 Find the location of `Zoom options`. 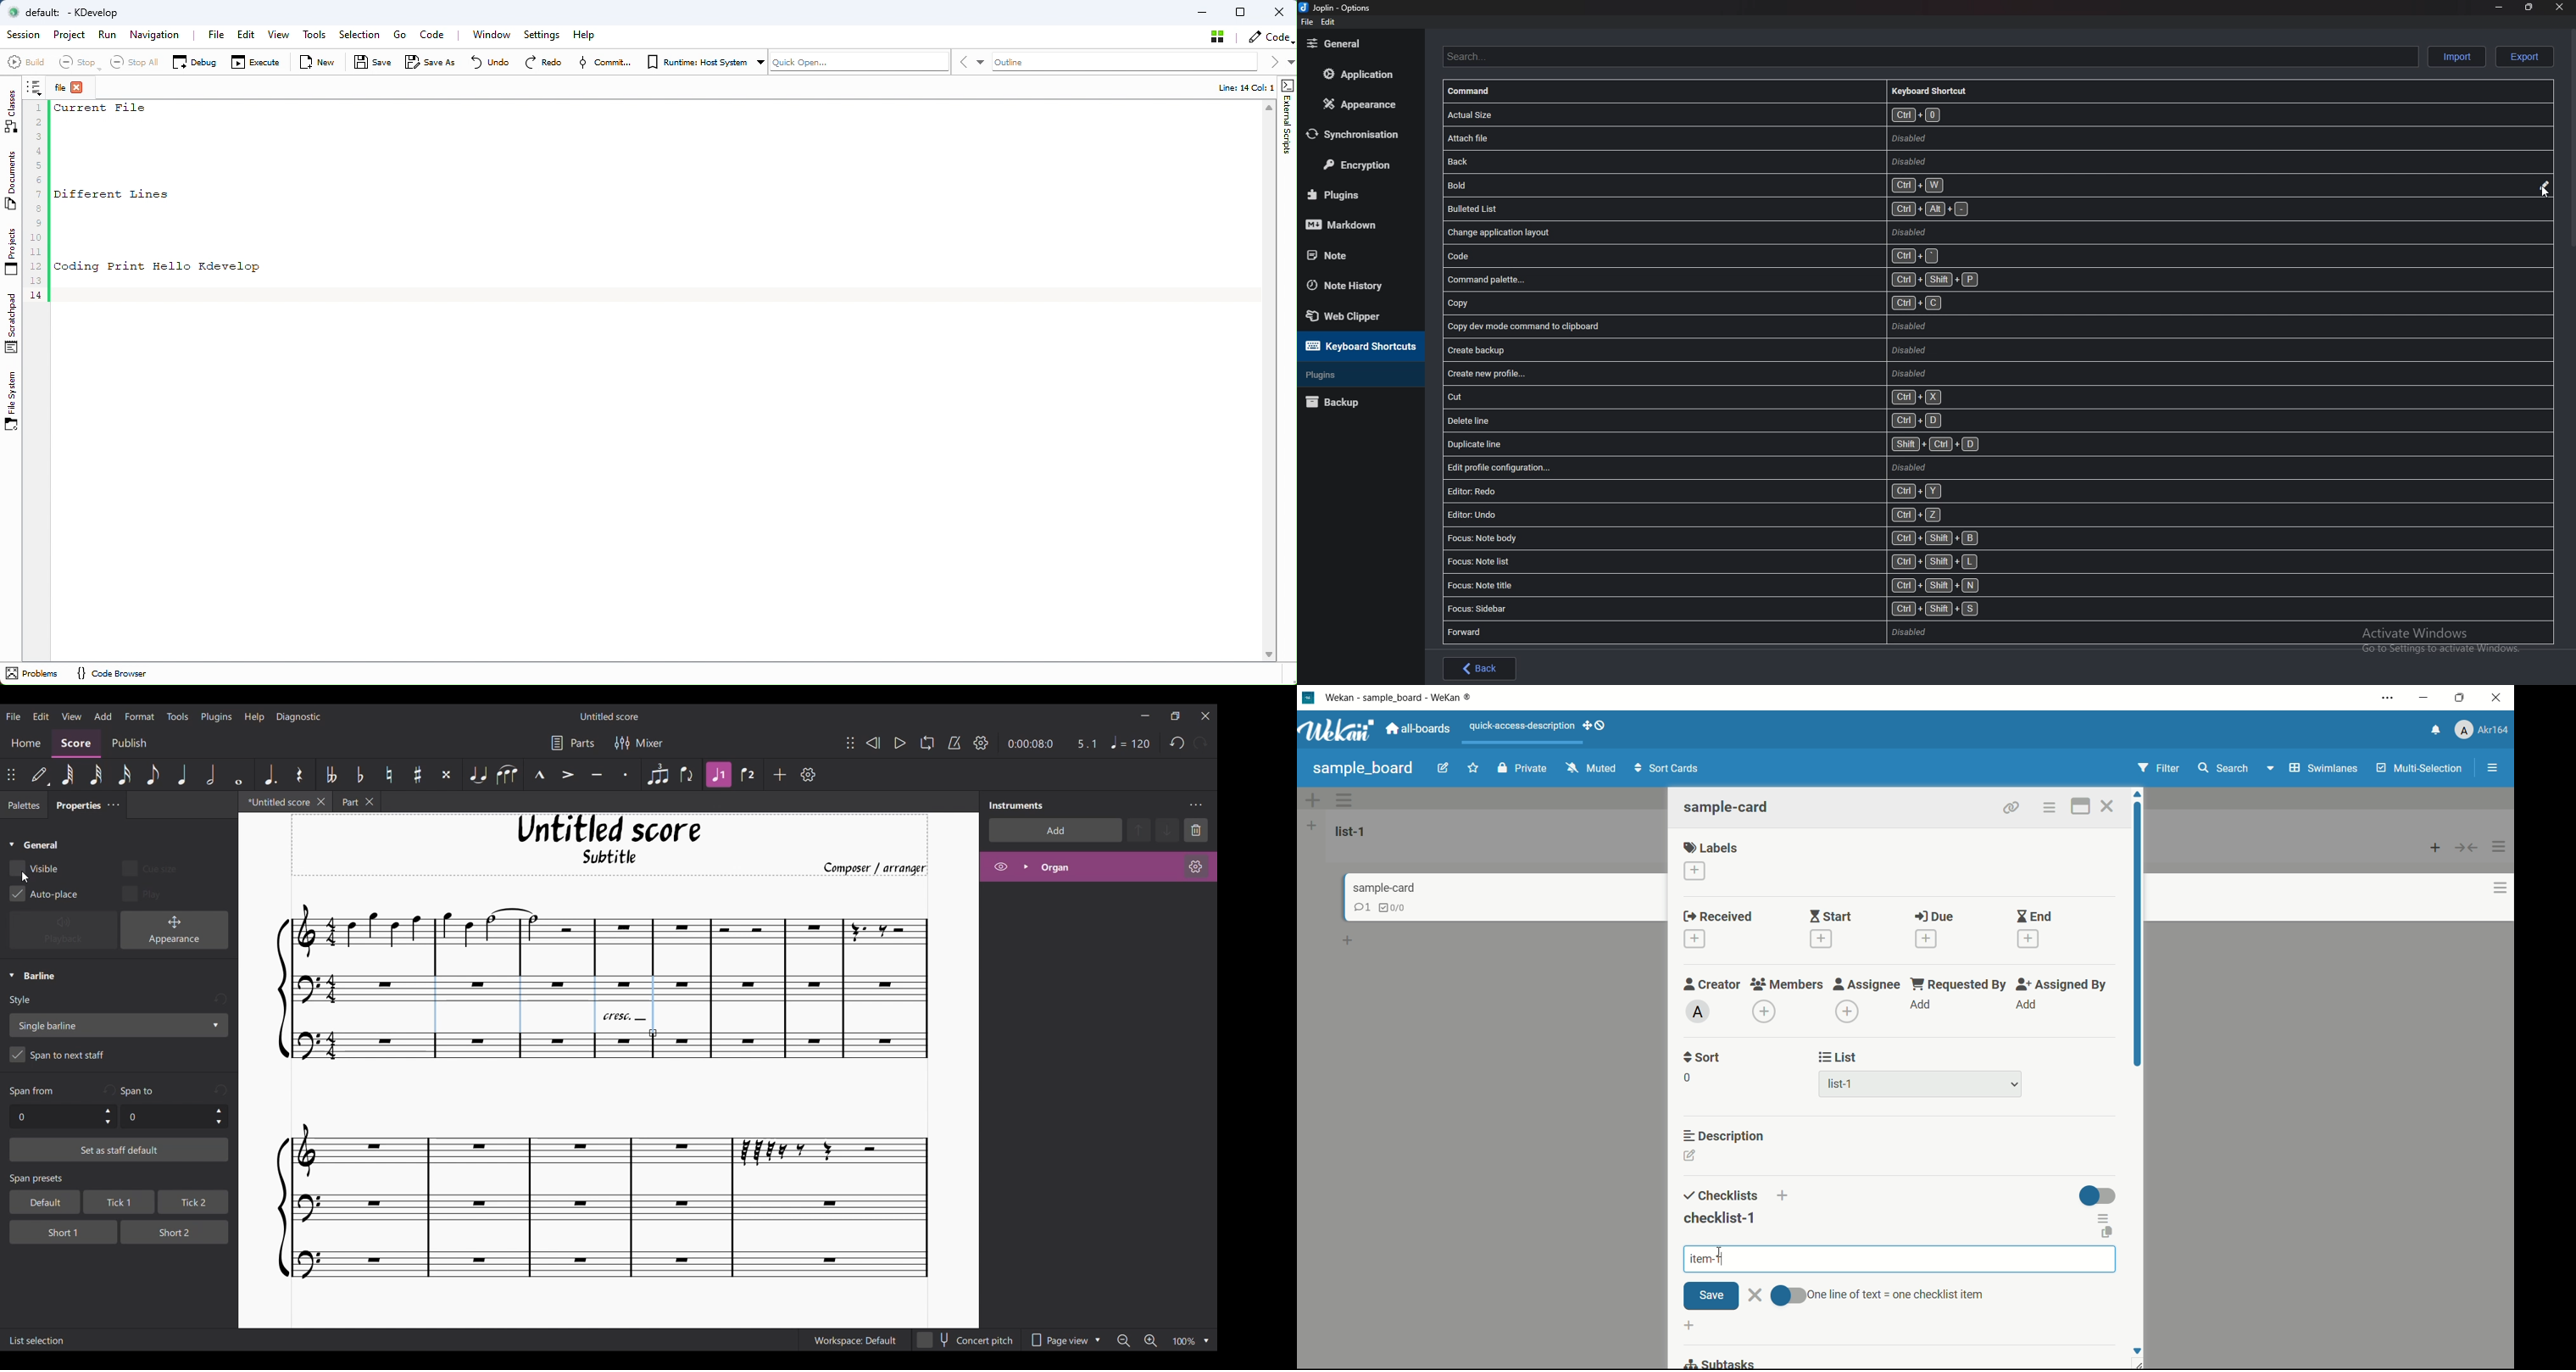

Zoom options is located at coordinates (1207, 1341).